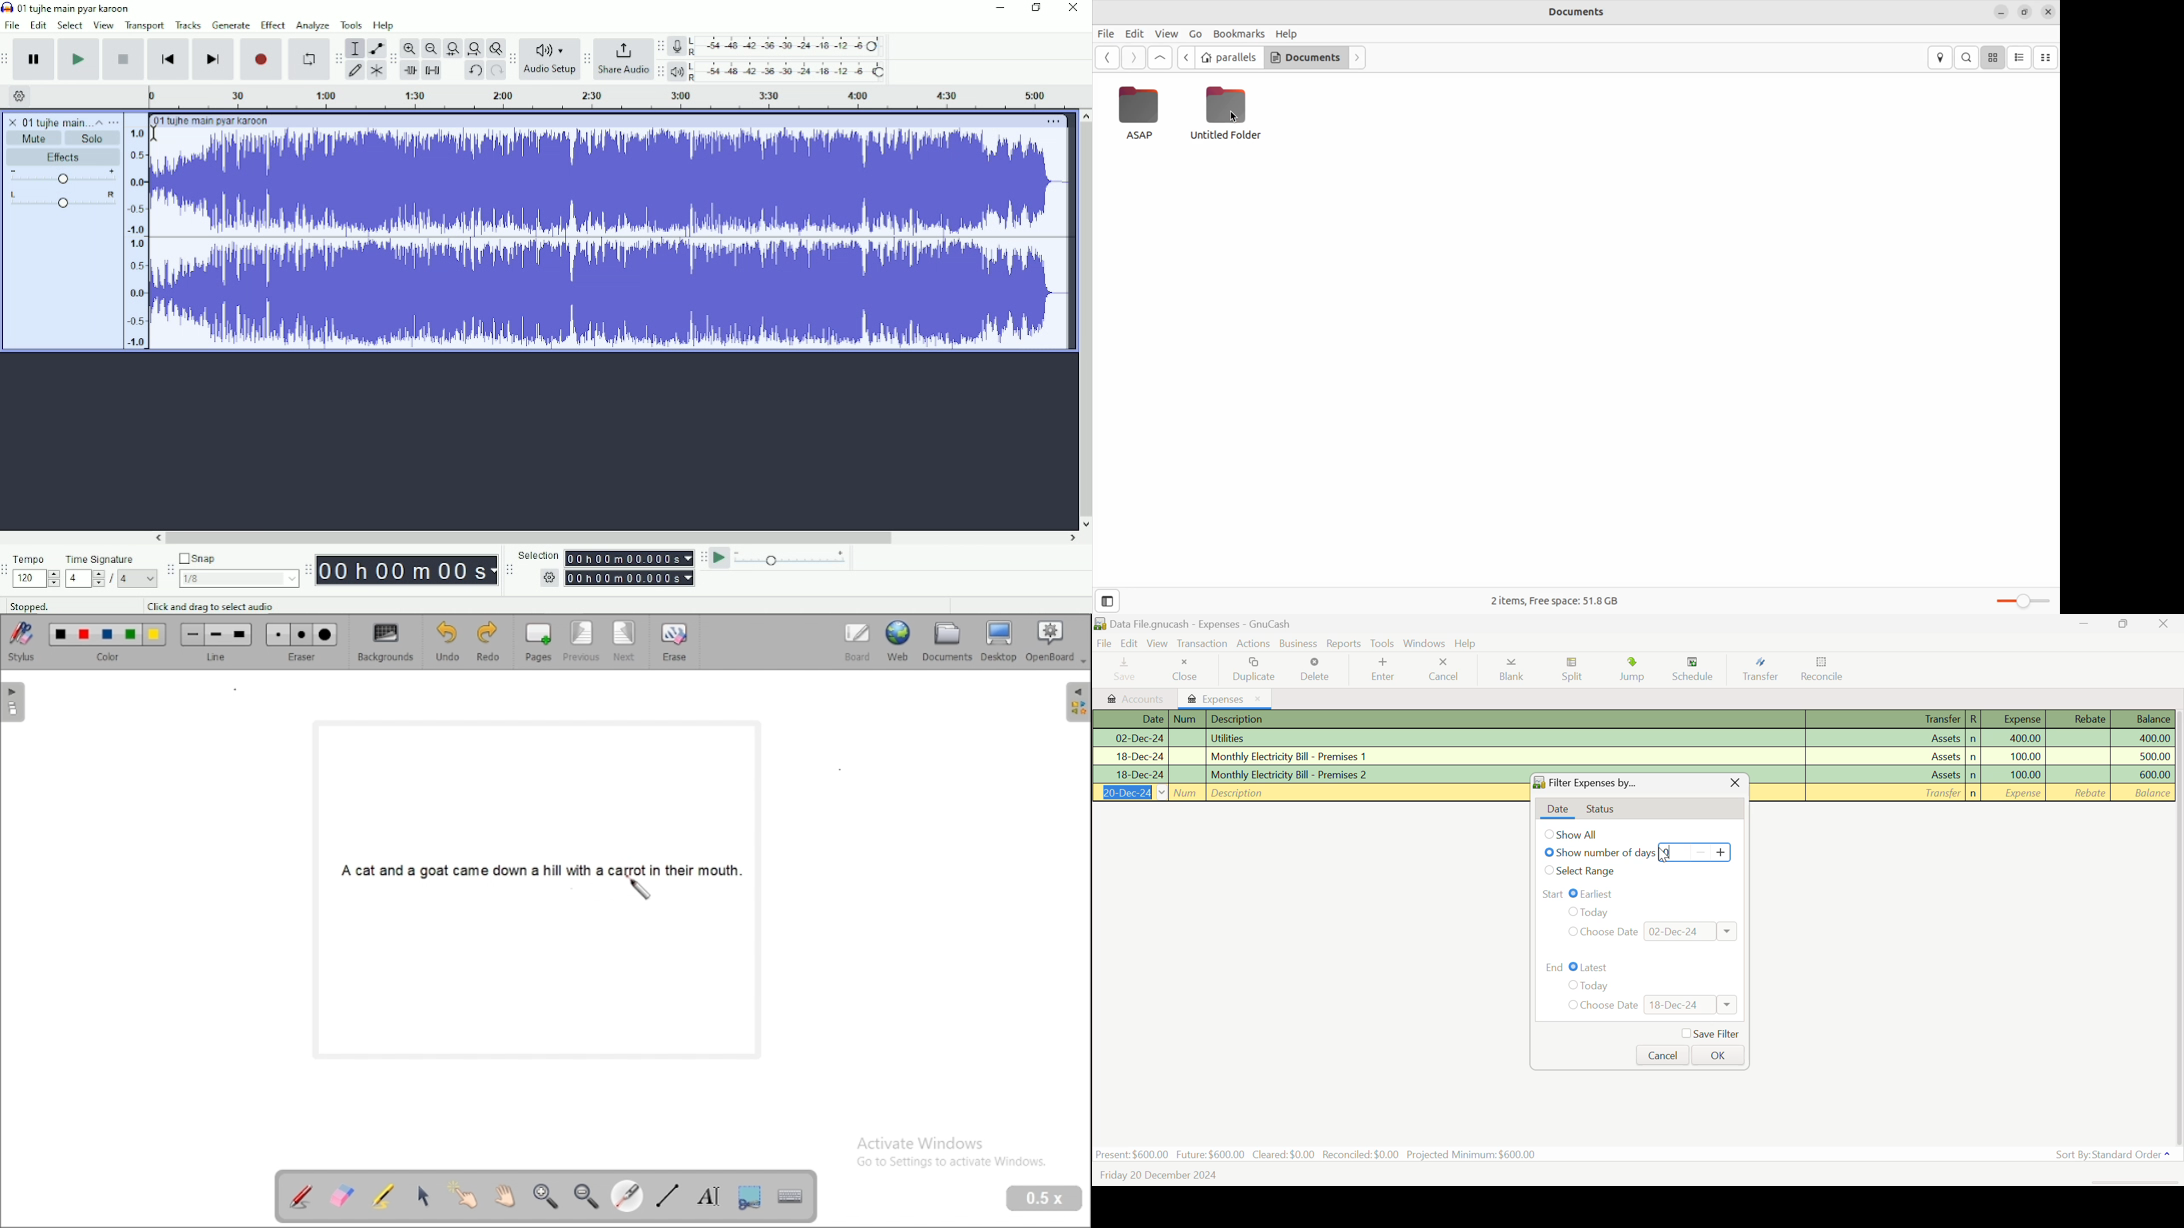 Image resolution: width=2184 pixels, height=1232 pixels. Describe the element at coordinates (261, 59) in the screenshot. I see `Record` at that location.